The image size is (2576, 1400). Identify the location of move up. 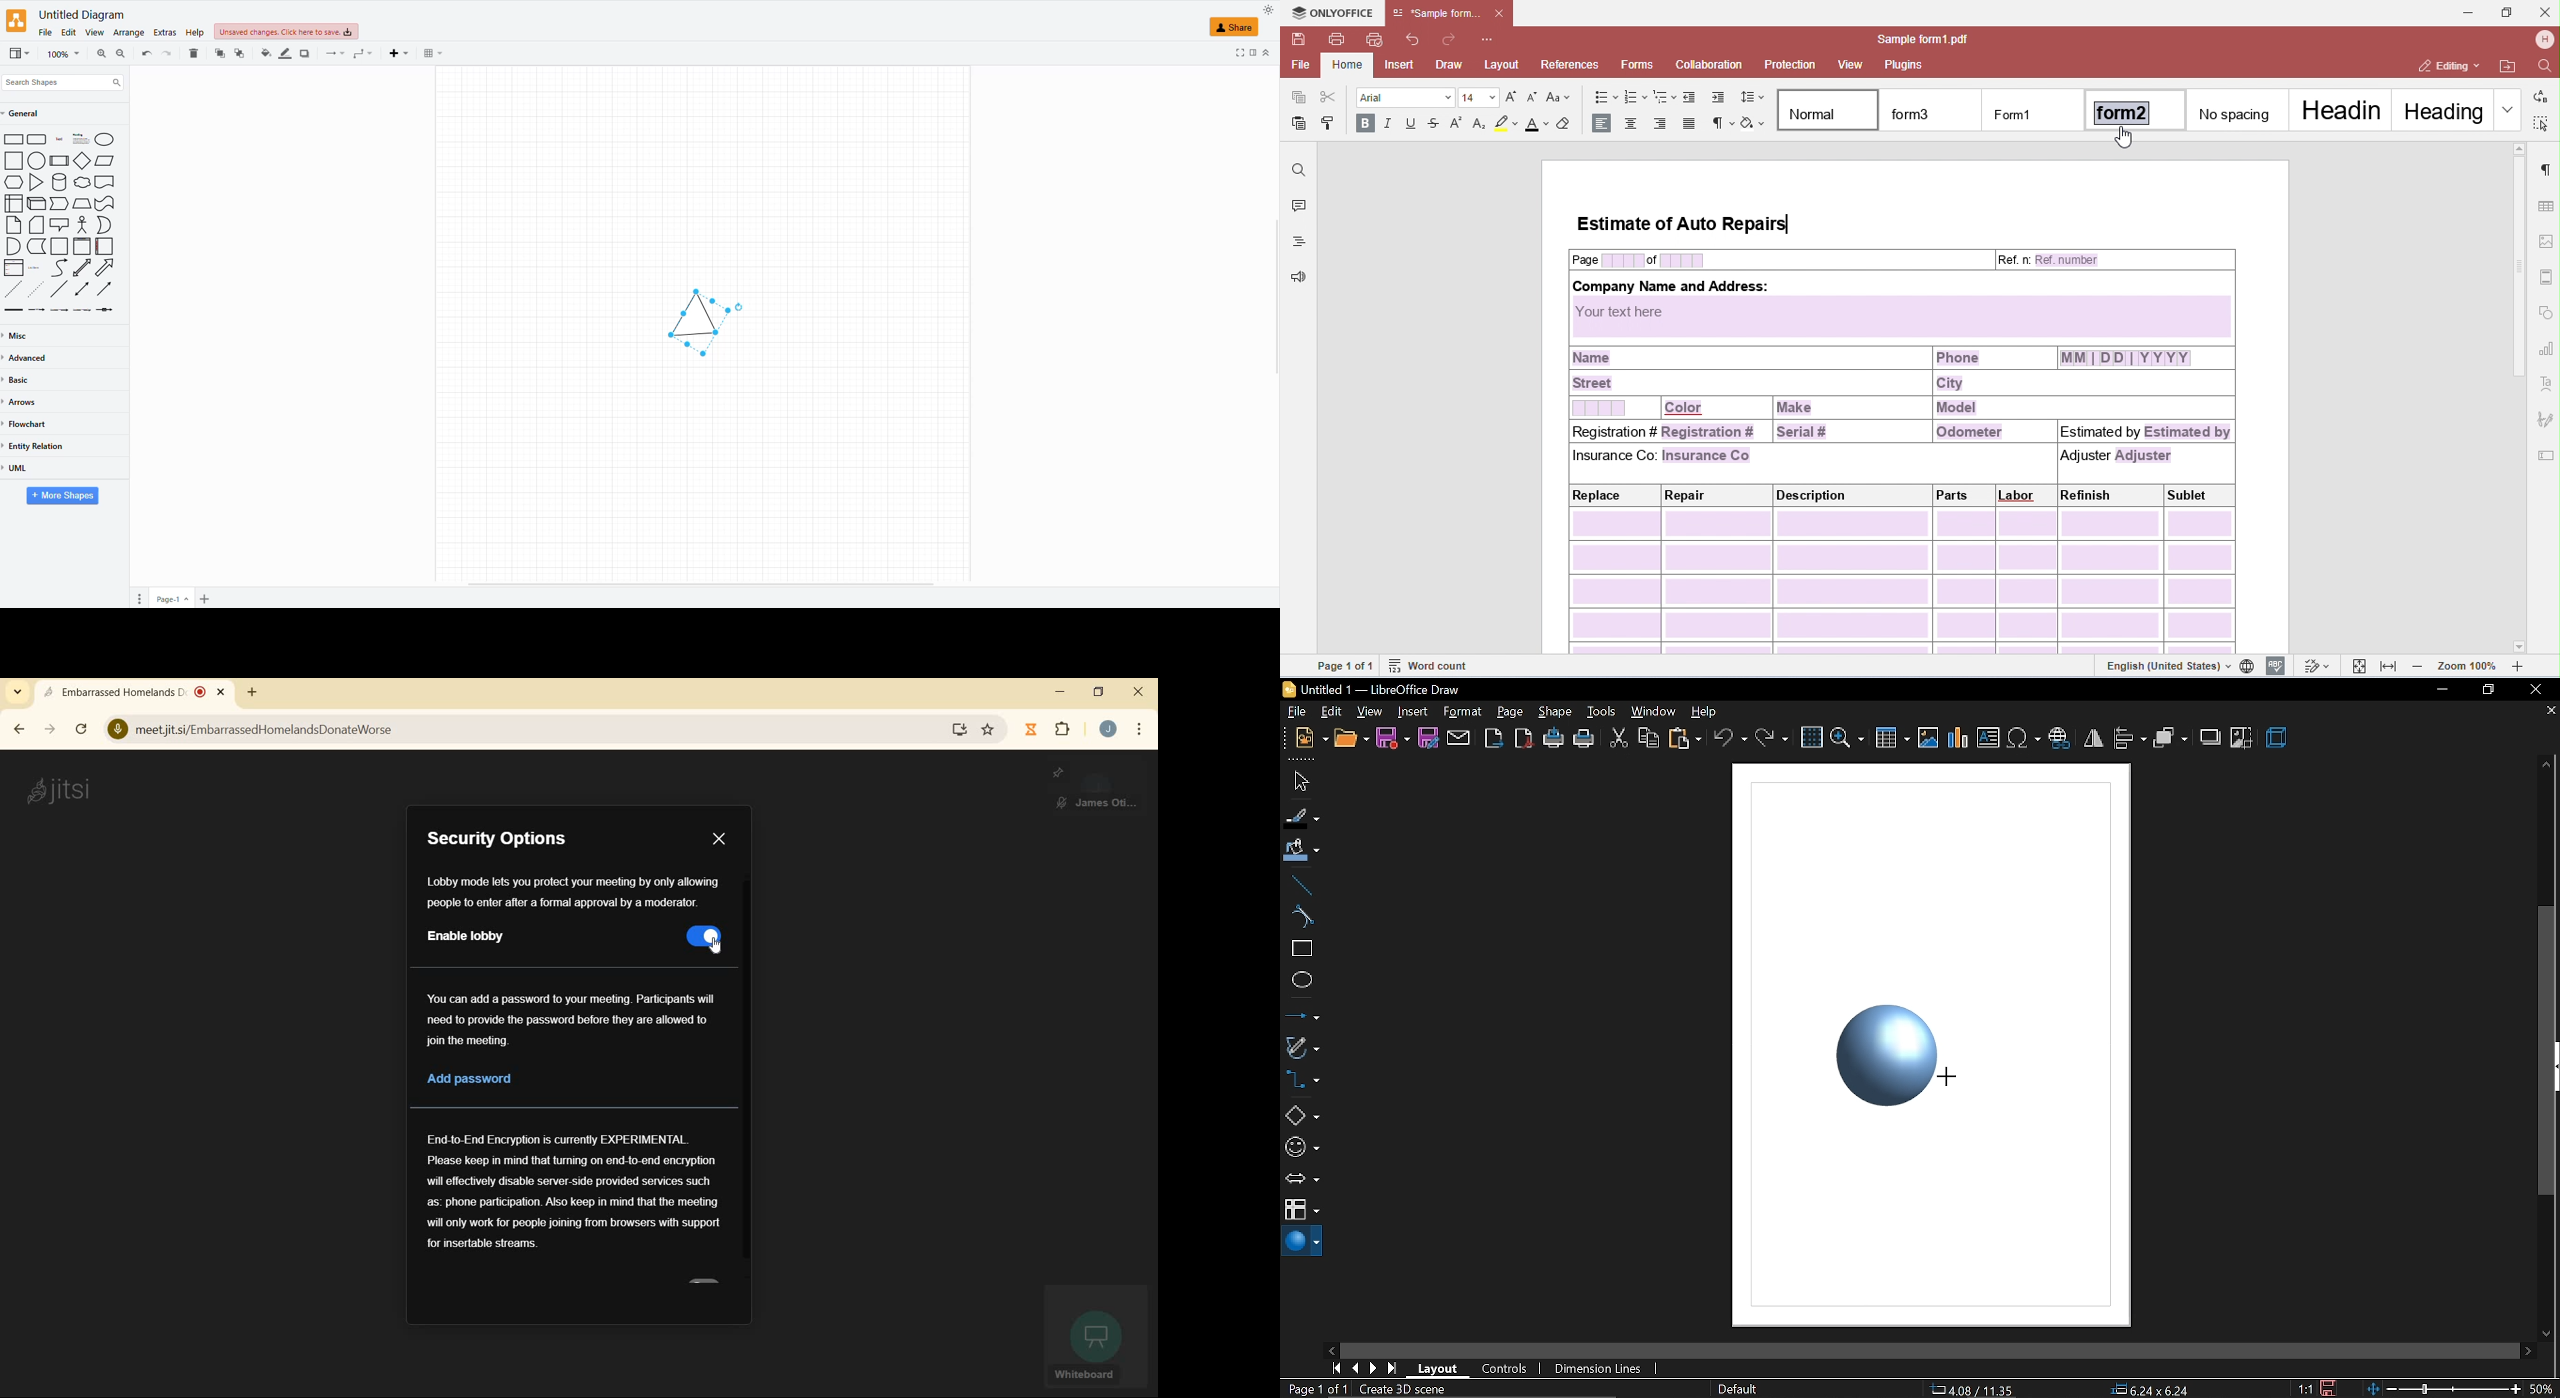
(2548, 764).